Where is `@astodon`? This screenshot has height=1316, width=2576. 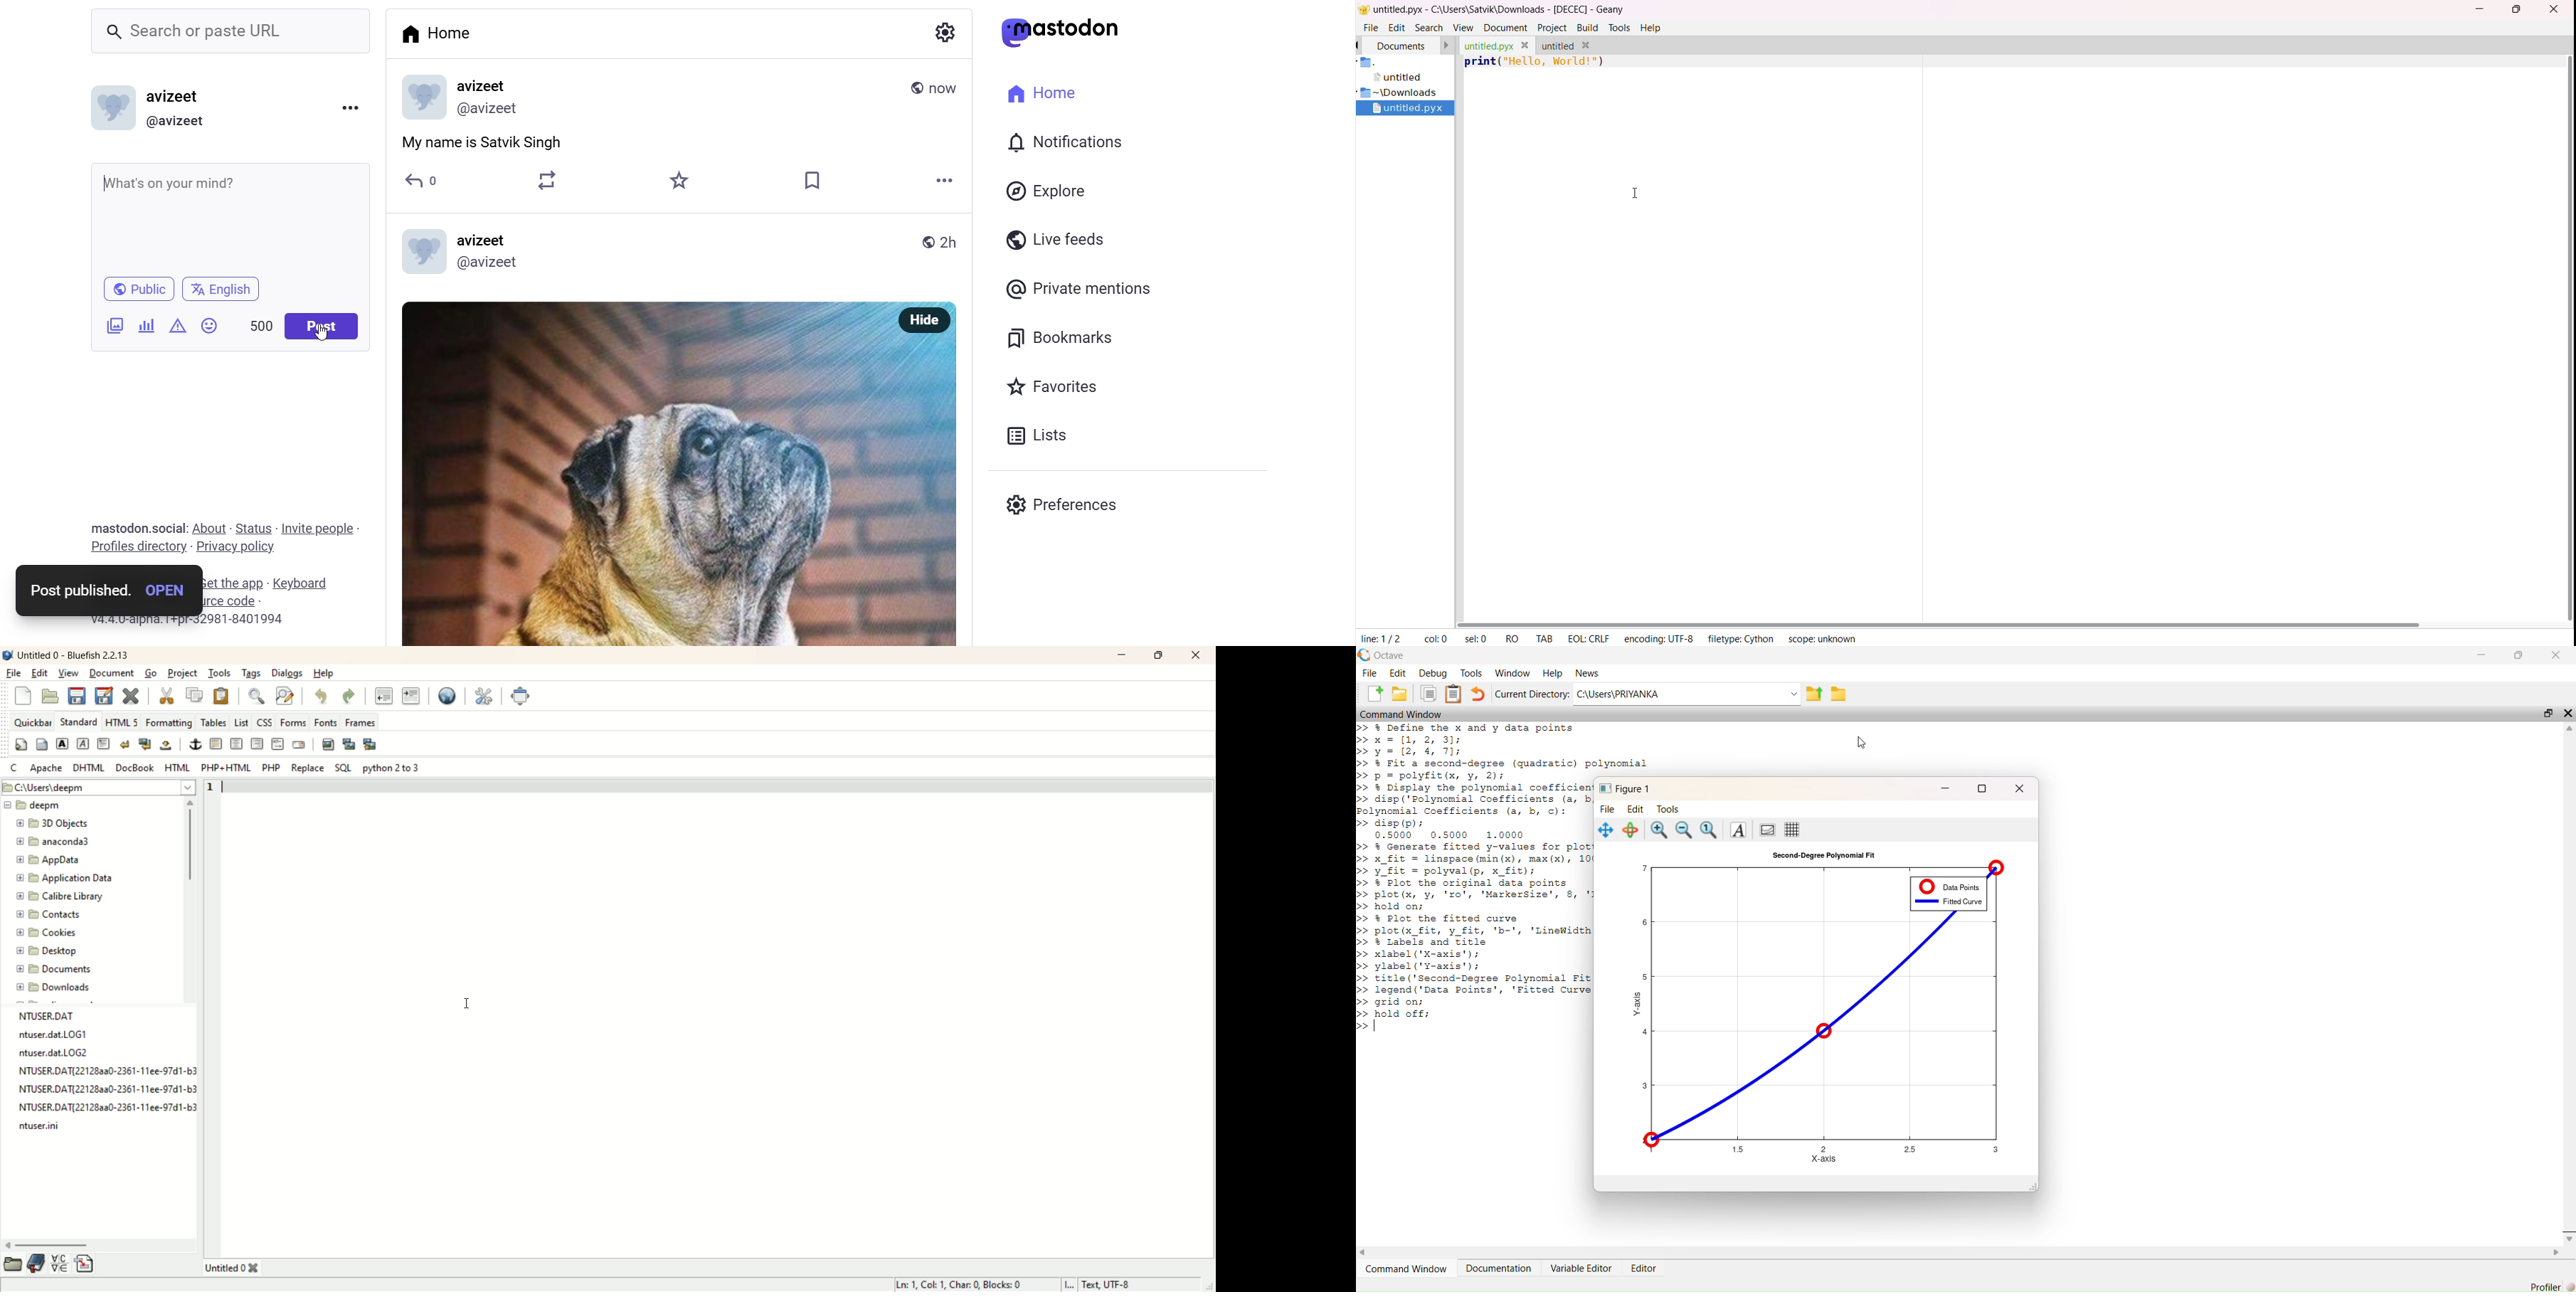 @astodon is located at coordinates (1069, 36).